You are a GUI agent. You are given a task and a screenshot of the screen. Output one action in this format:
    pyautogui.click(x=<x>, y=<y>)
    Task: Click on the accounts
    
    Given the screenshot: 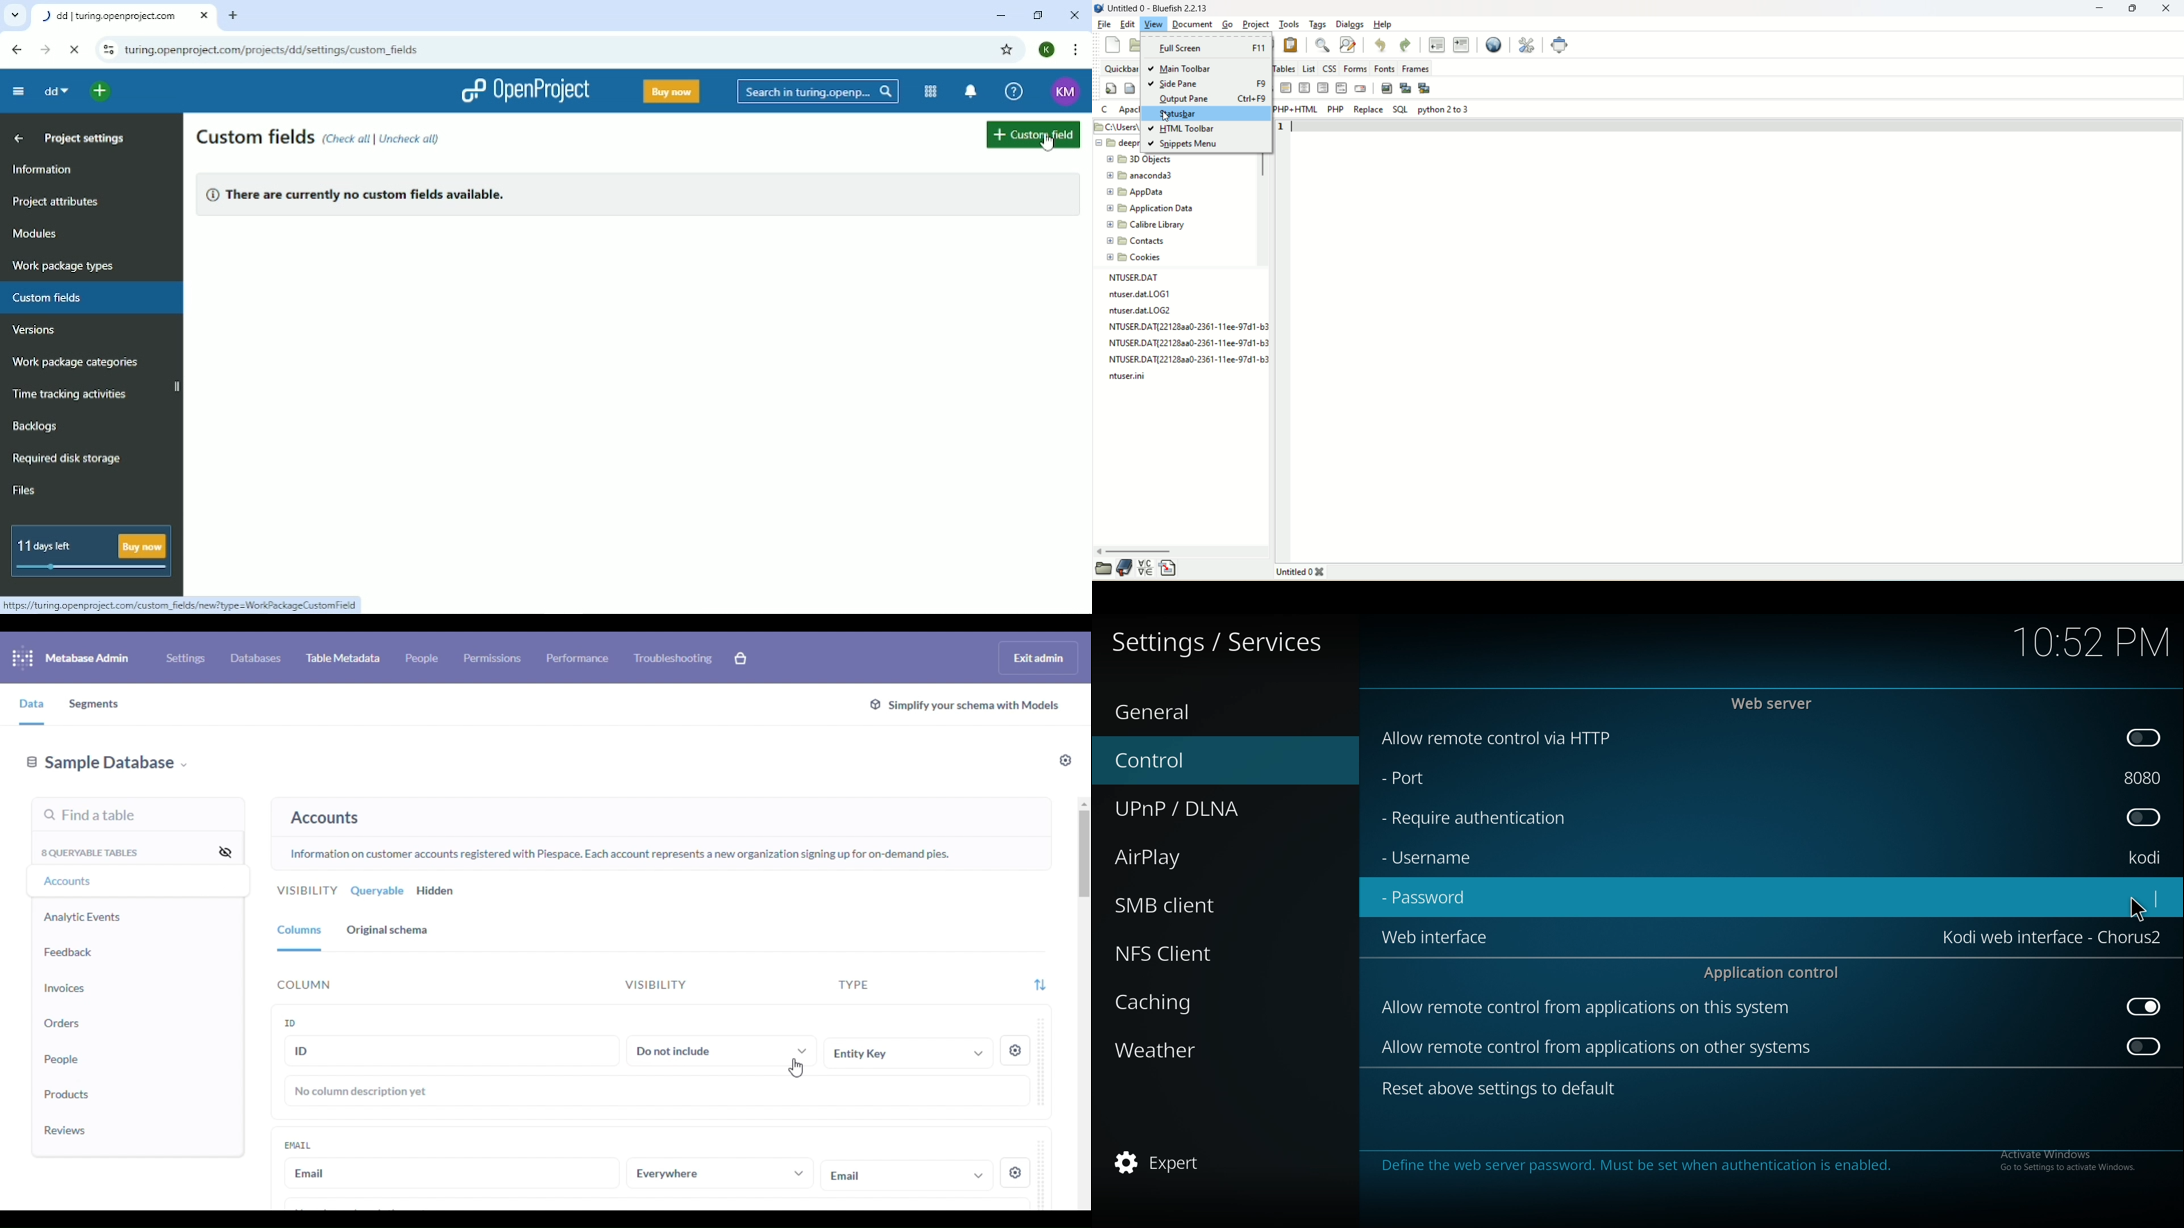 What is the action you would take?
    pyautogui.click(x=70, y=881)
    